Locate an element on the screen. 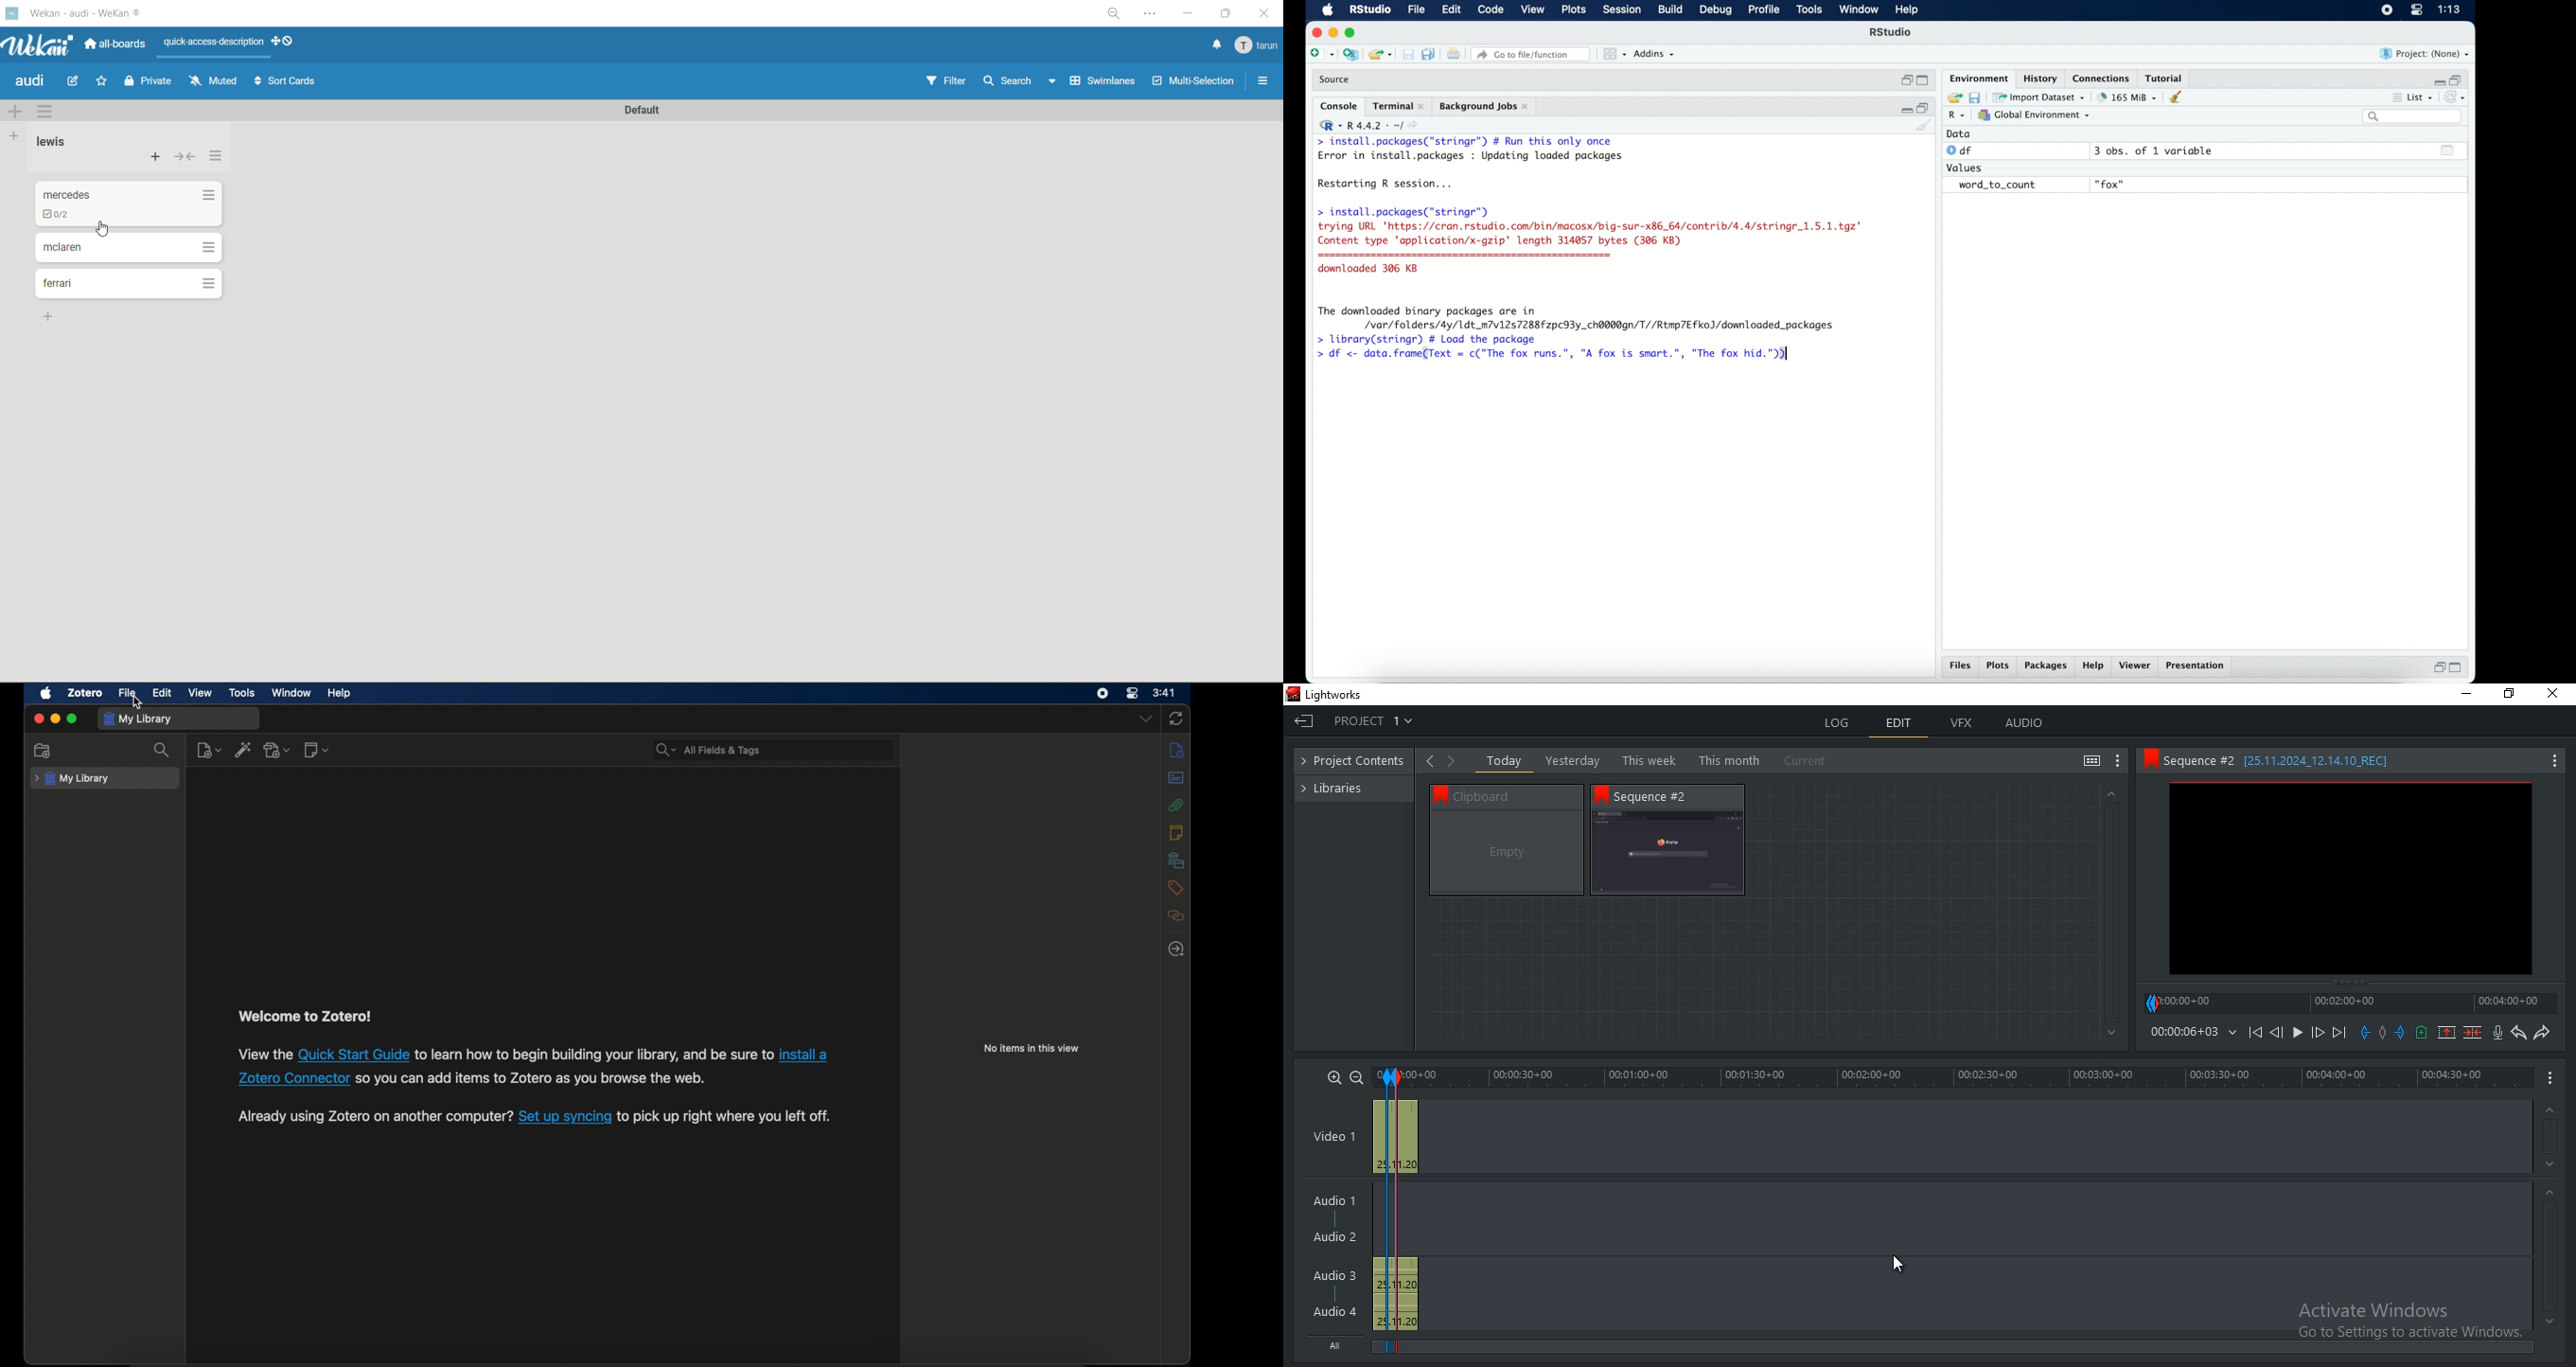  video is located at coordinates (1396, 1134).